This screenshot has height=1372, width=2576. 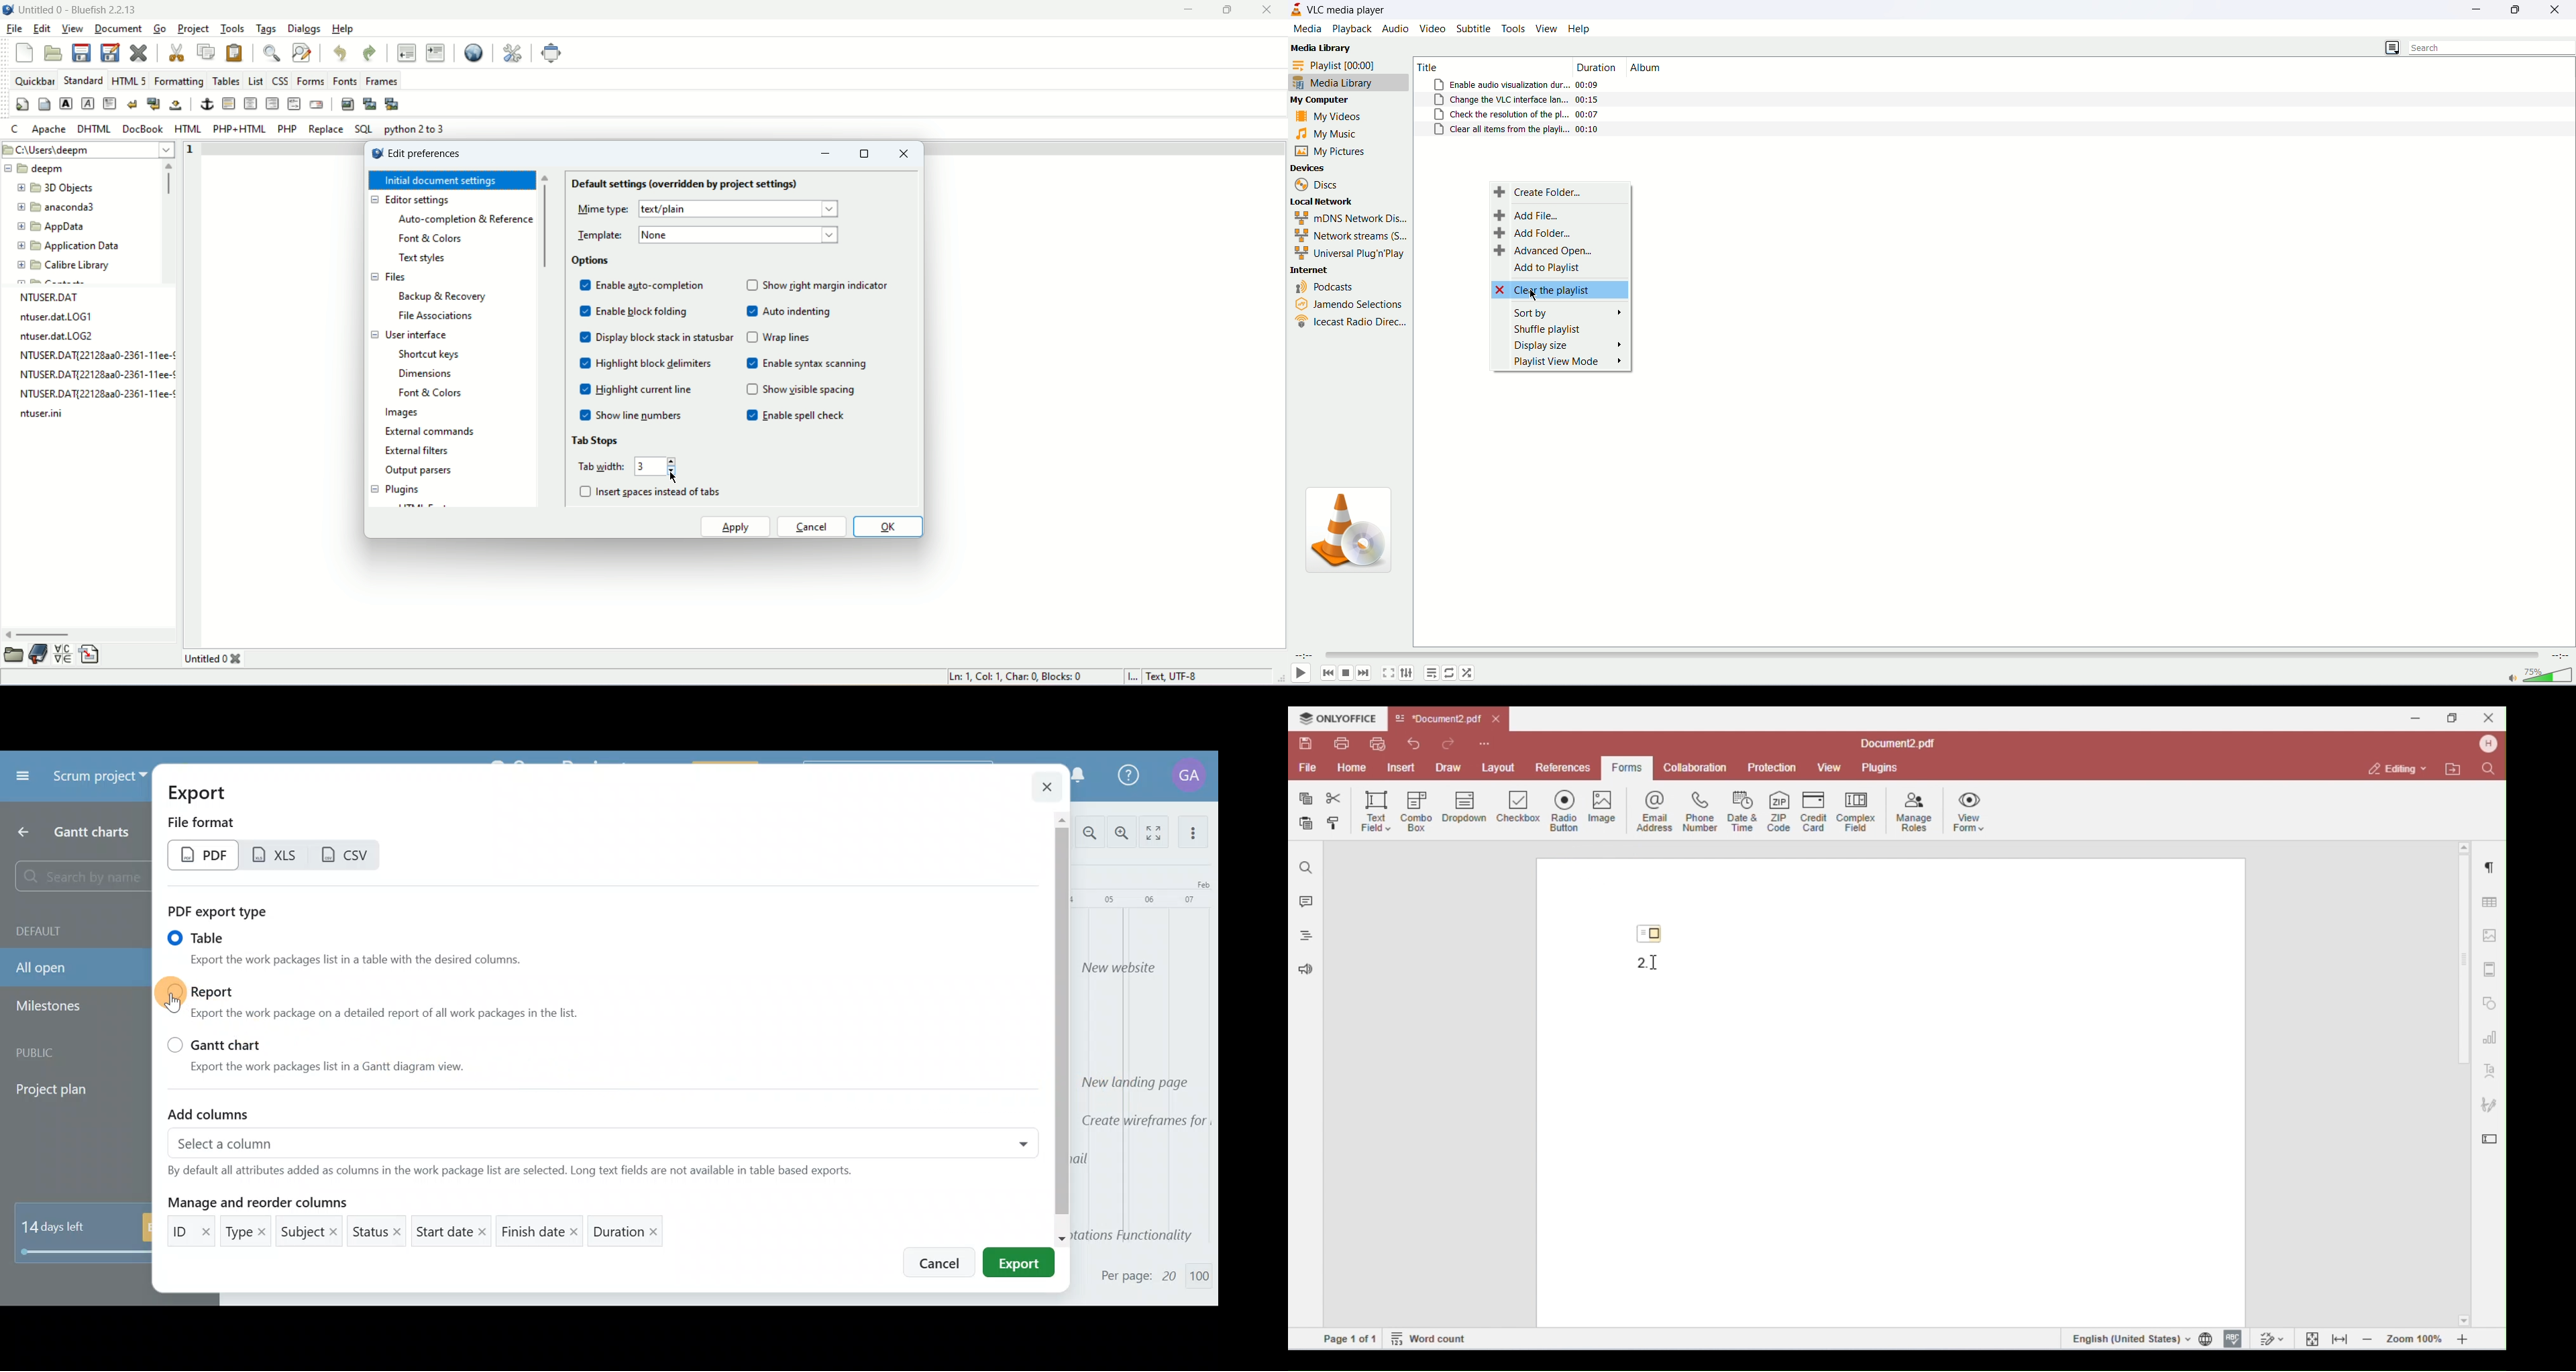 What do you see at coordinates (1517, 100) in the screenshot?
I see `file: Change the VLC interface lan... 00:15` at bounding box center [1517, 100].